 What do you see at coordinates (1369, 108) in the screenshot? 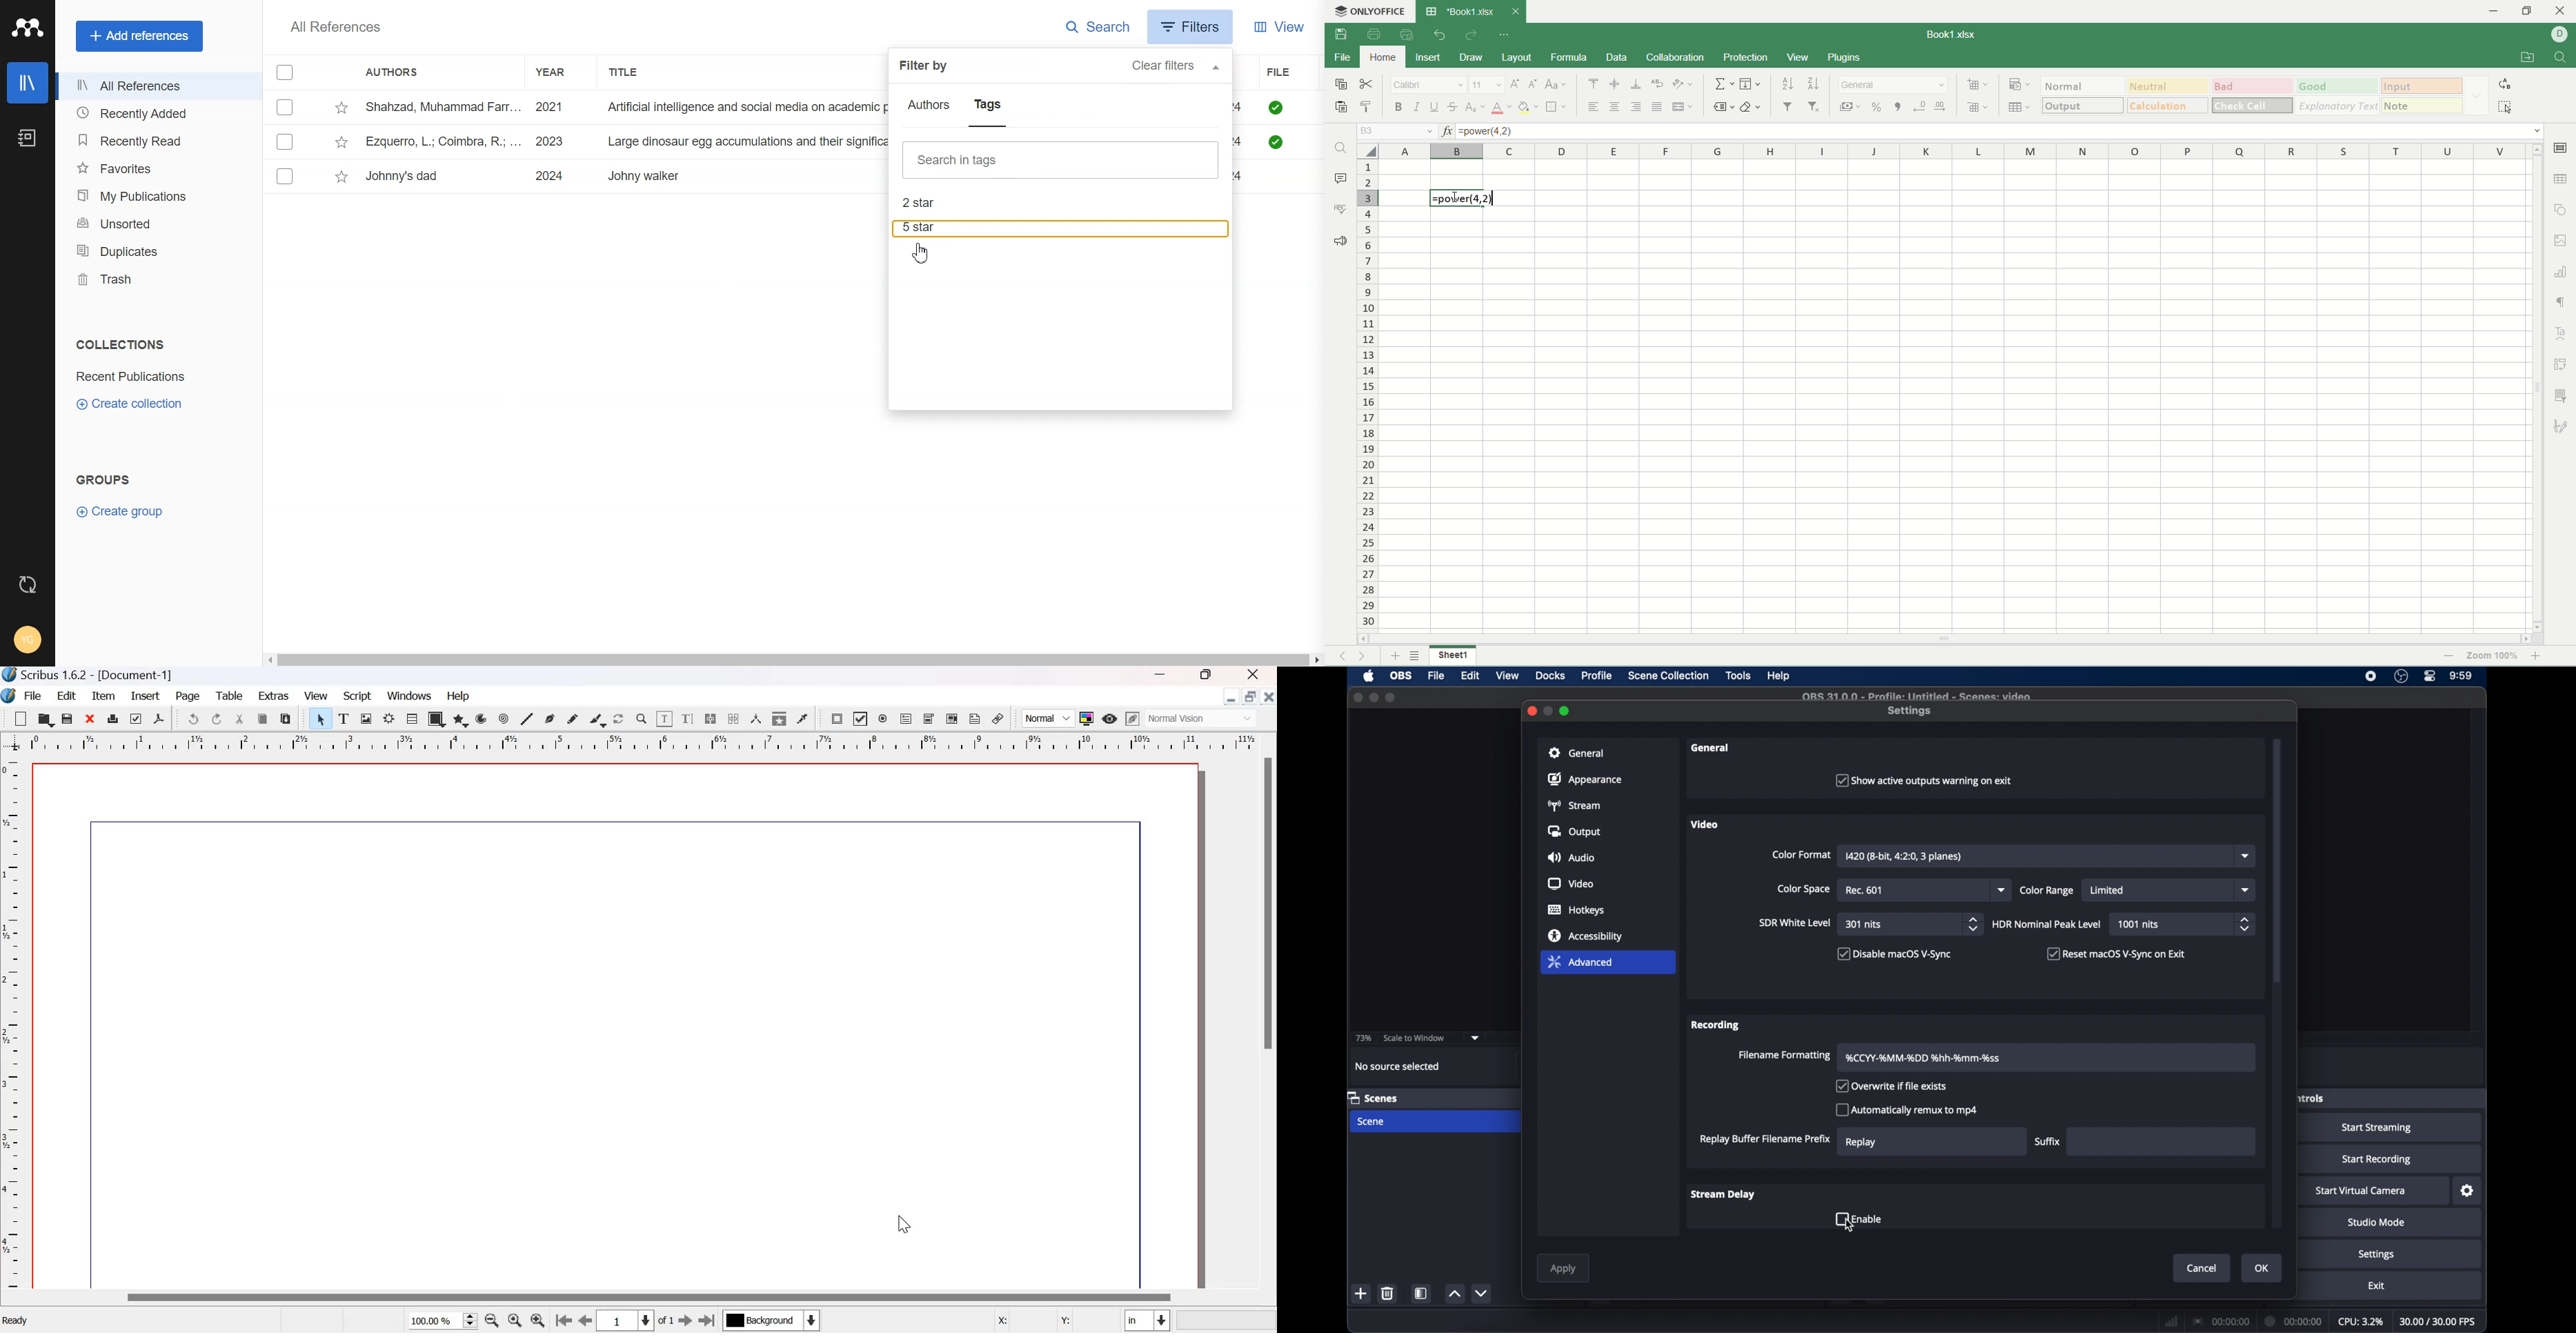
I see `copy style` at bounding box center [1369, 108].